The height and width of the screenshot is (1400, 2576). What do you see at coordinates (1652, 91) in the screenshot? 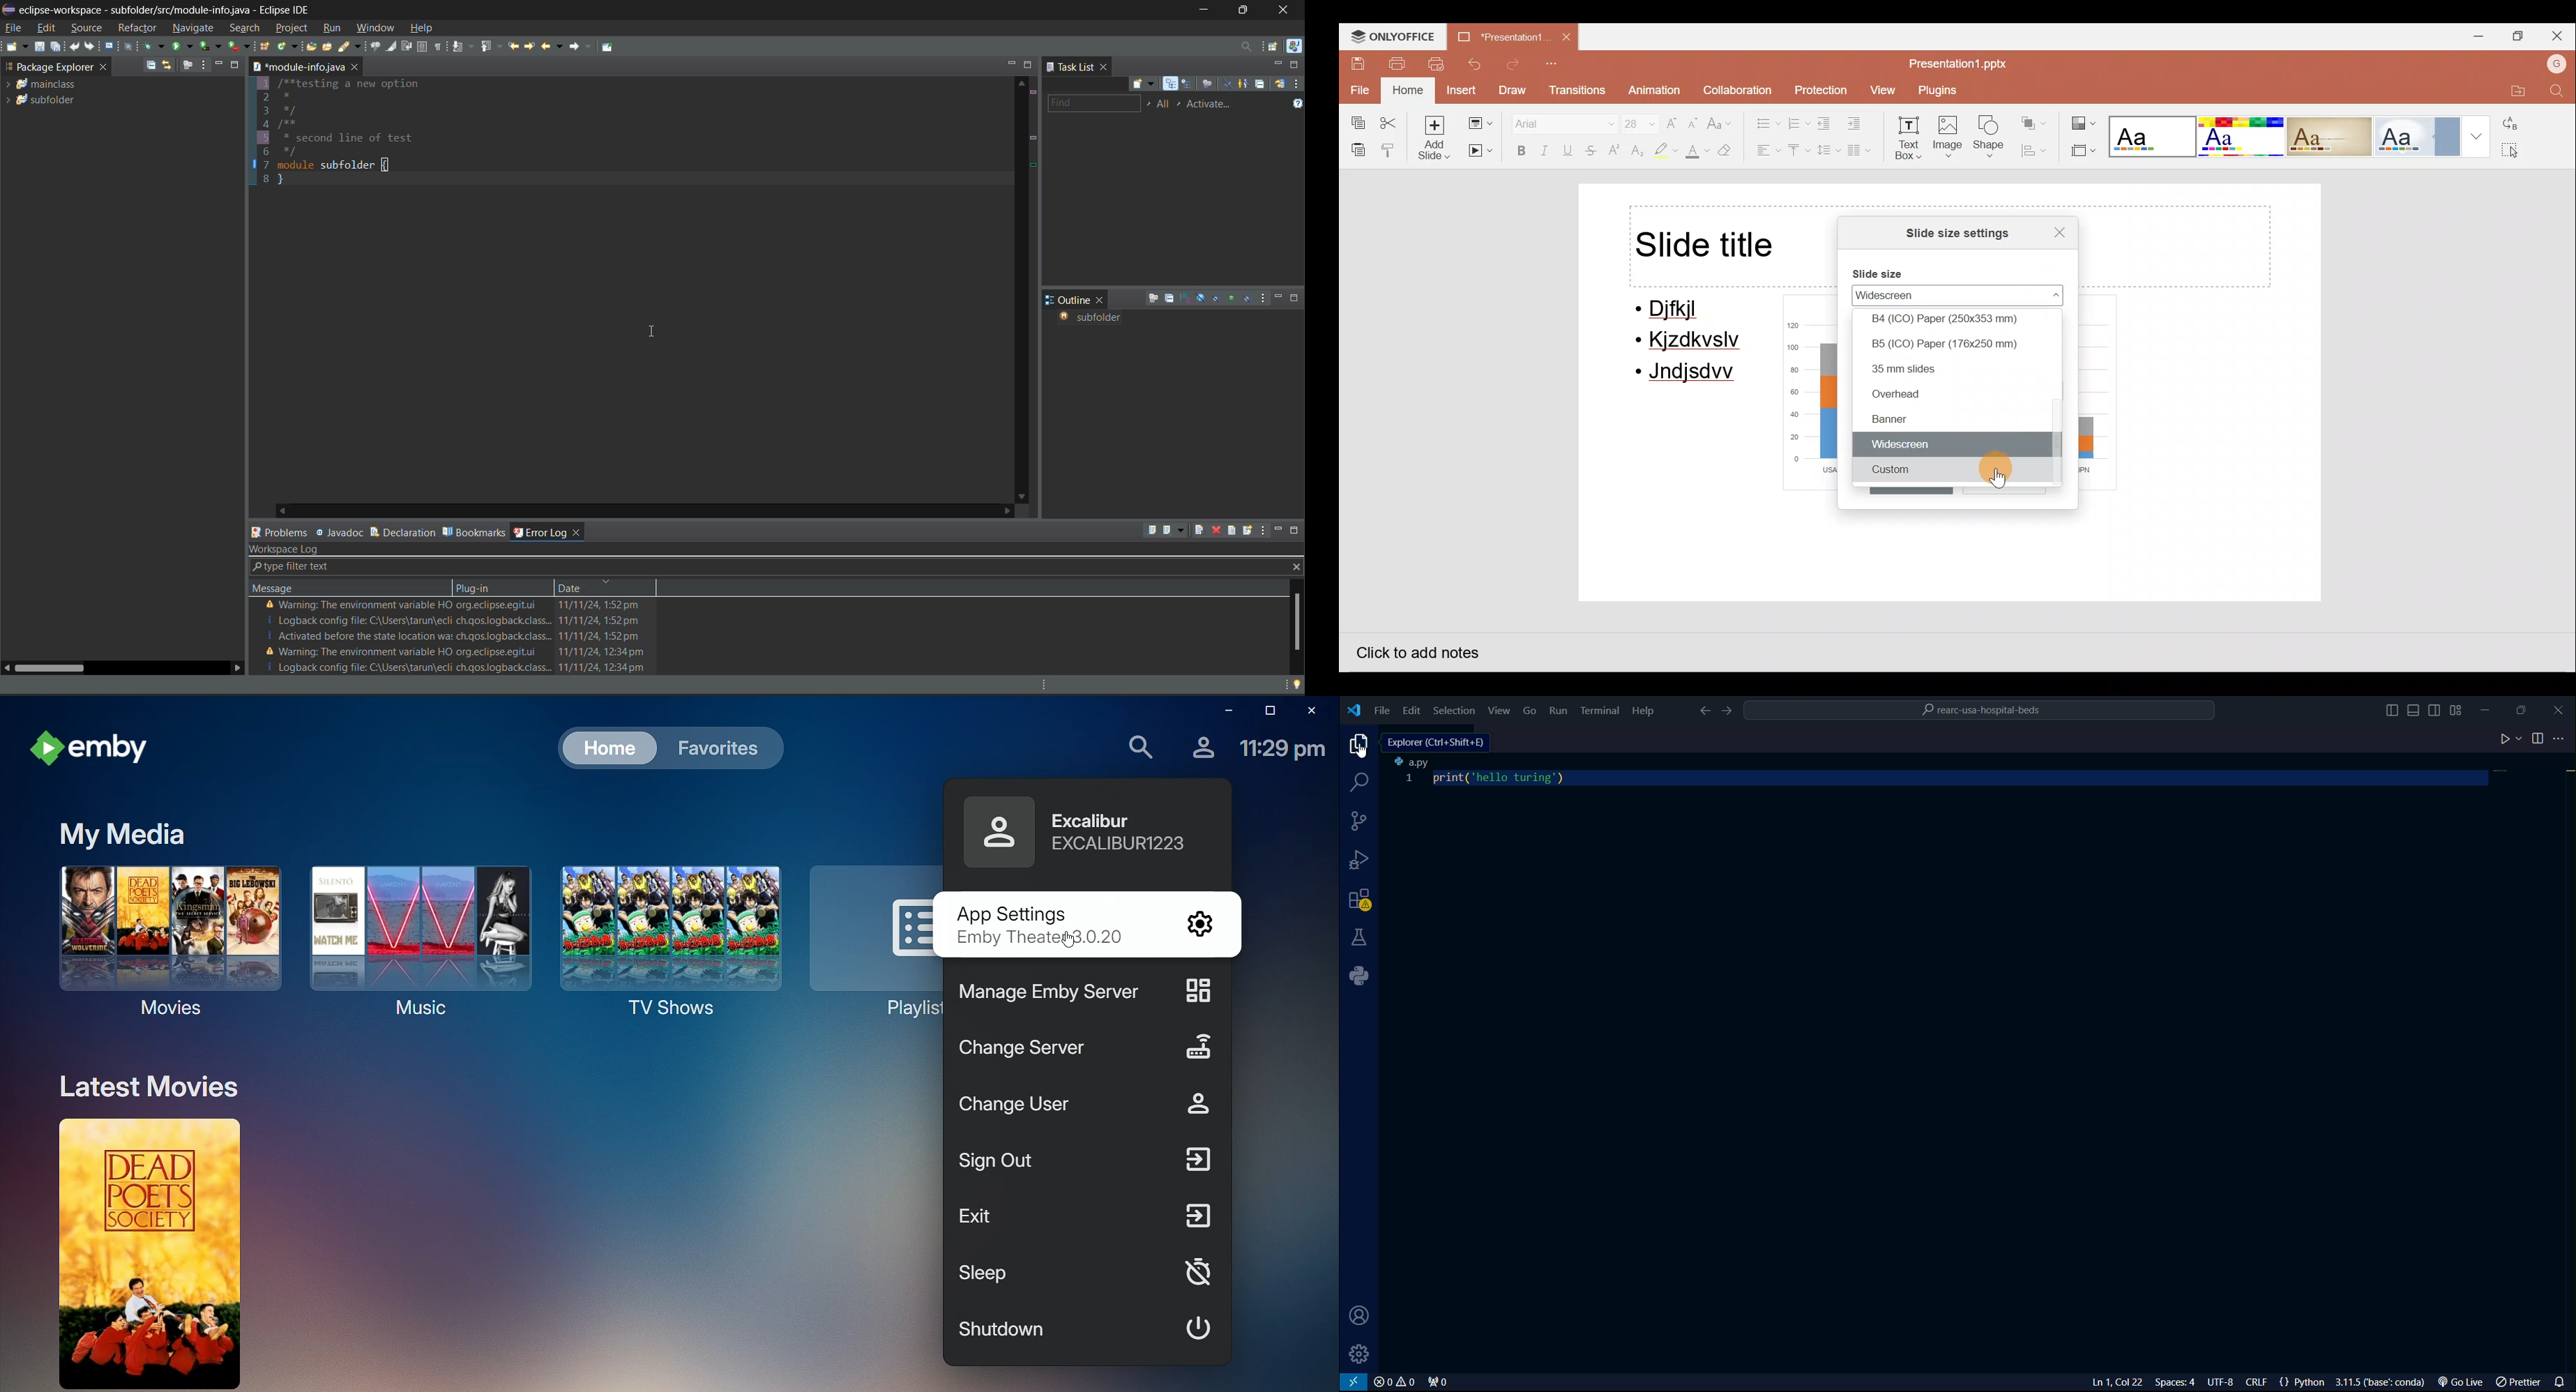
I see `Animation` at bounding box center [1652, 91].